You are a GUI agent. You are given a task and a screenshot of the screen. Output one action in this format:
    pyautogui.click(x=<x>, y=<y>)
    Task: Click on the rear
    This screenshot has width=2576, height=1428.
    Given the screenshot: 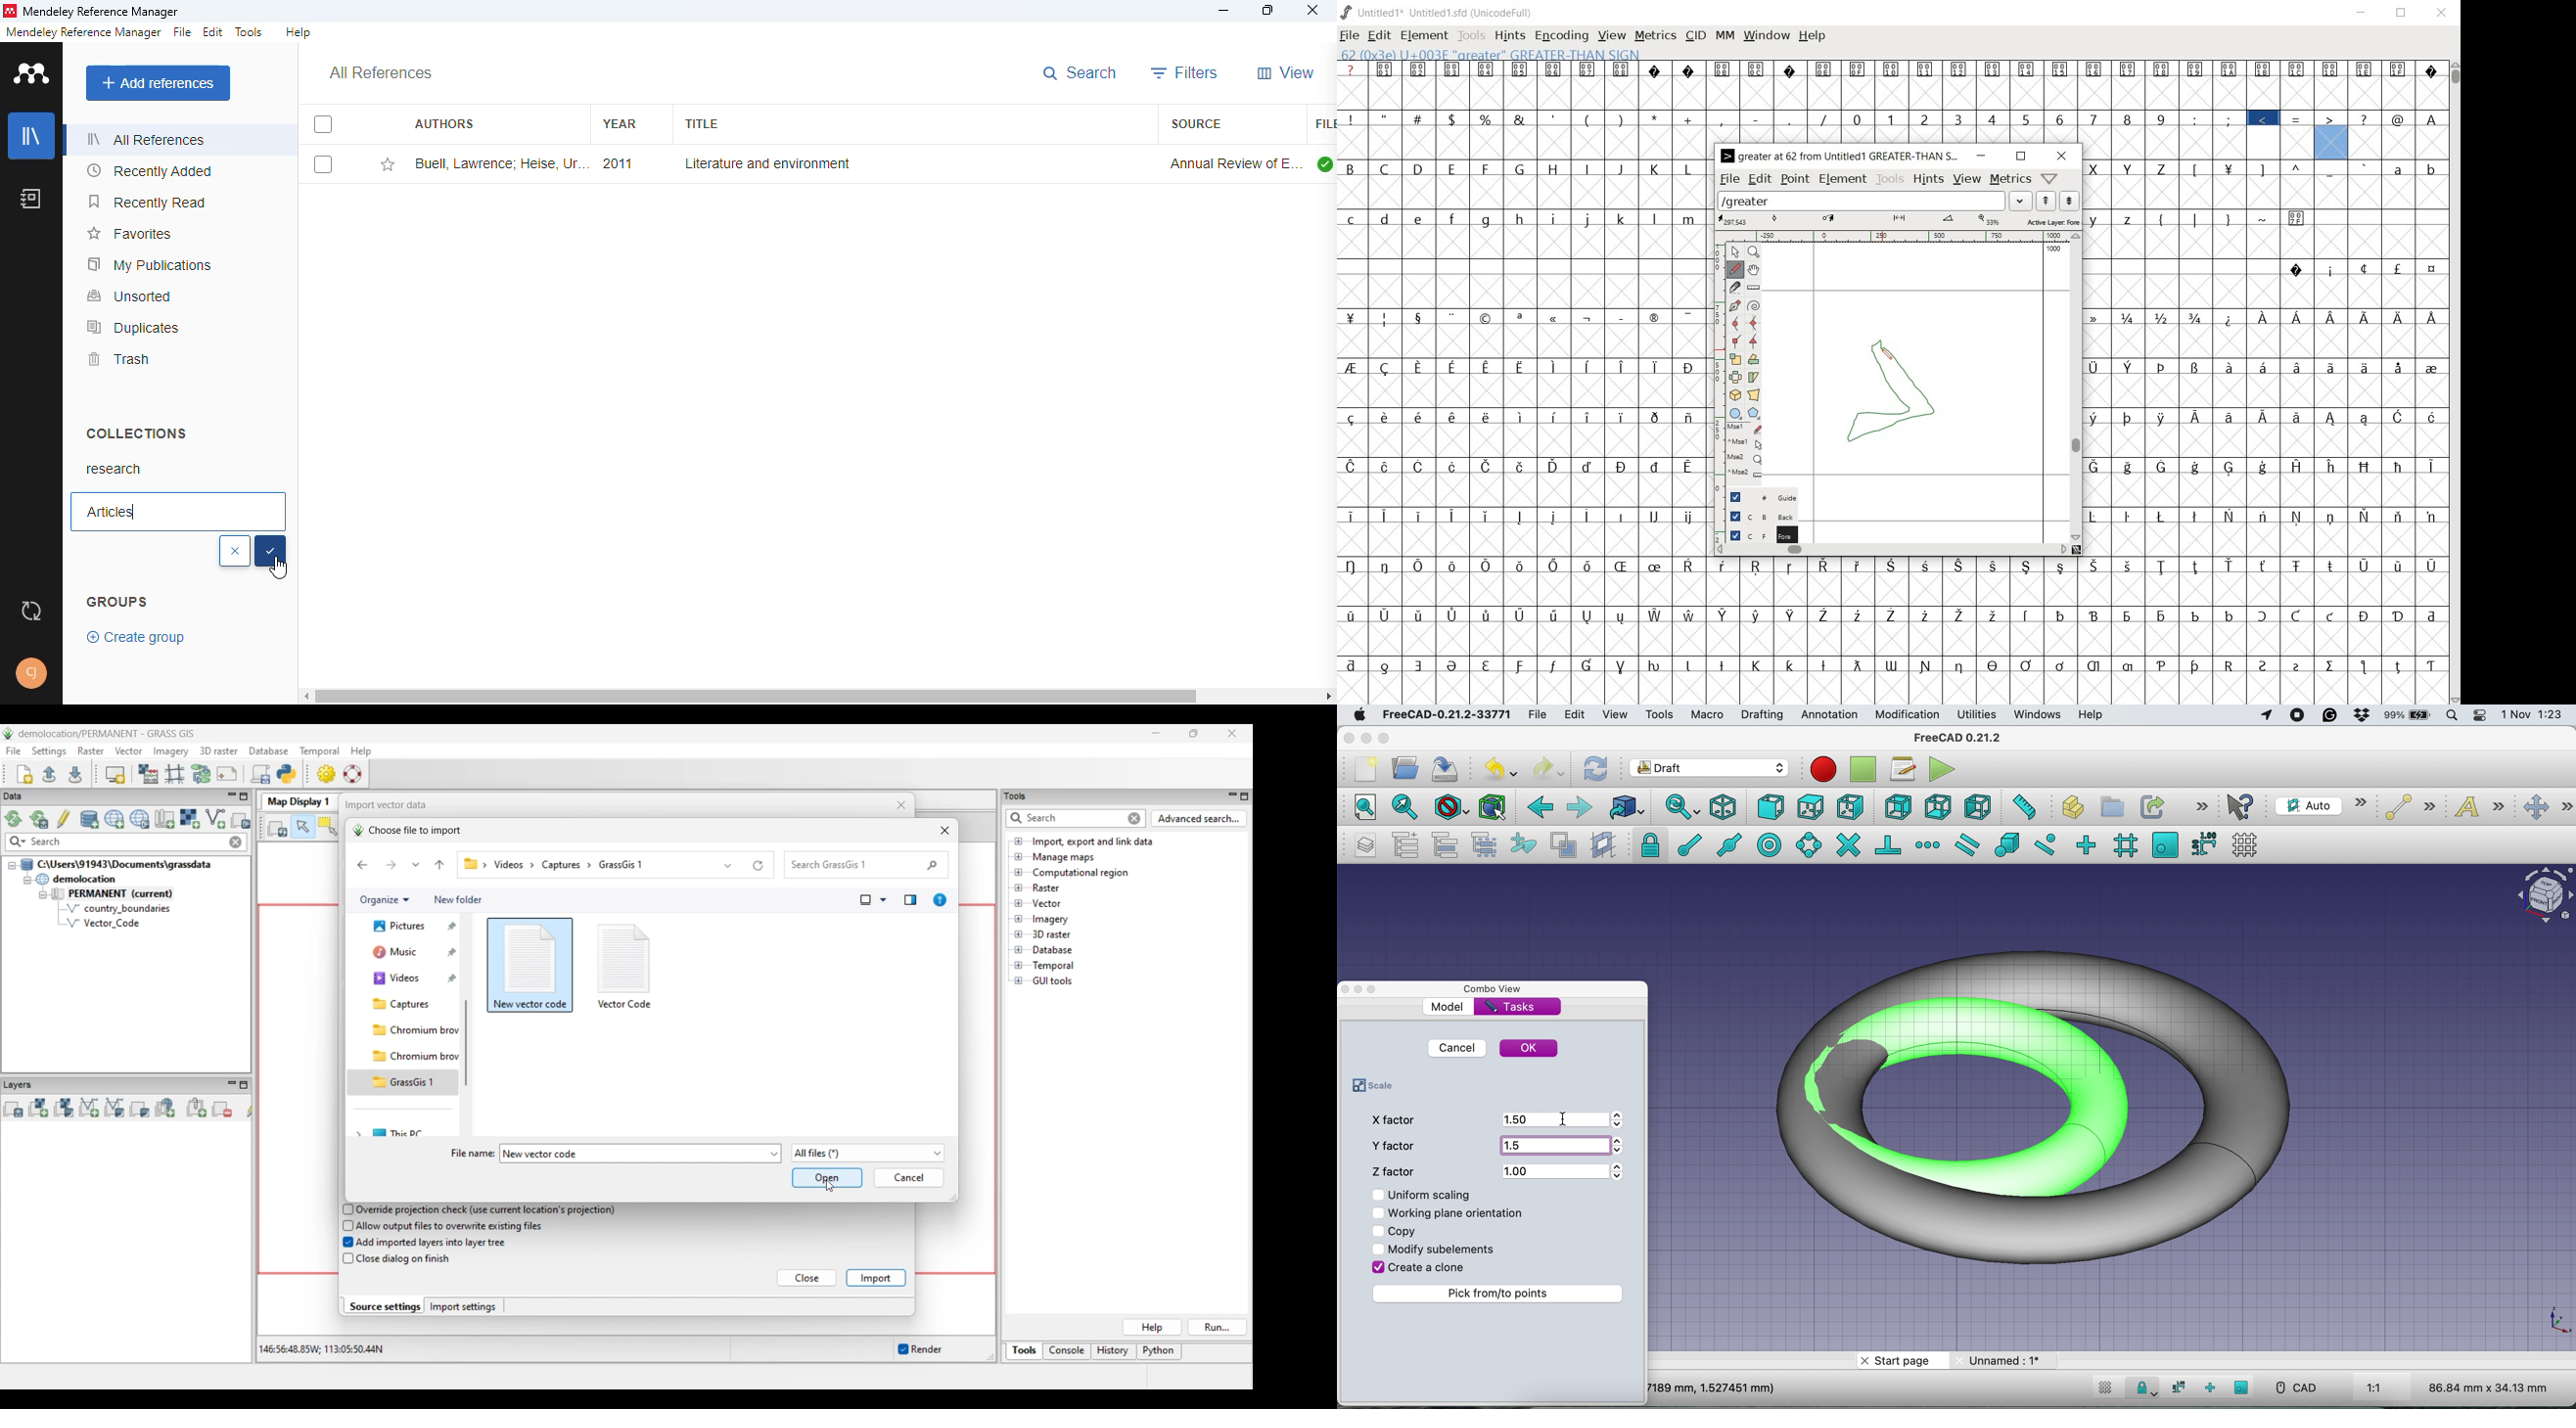 What is the action you would take?
    pyautogui.click(x=1896, y=808)
    